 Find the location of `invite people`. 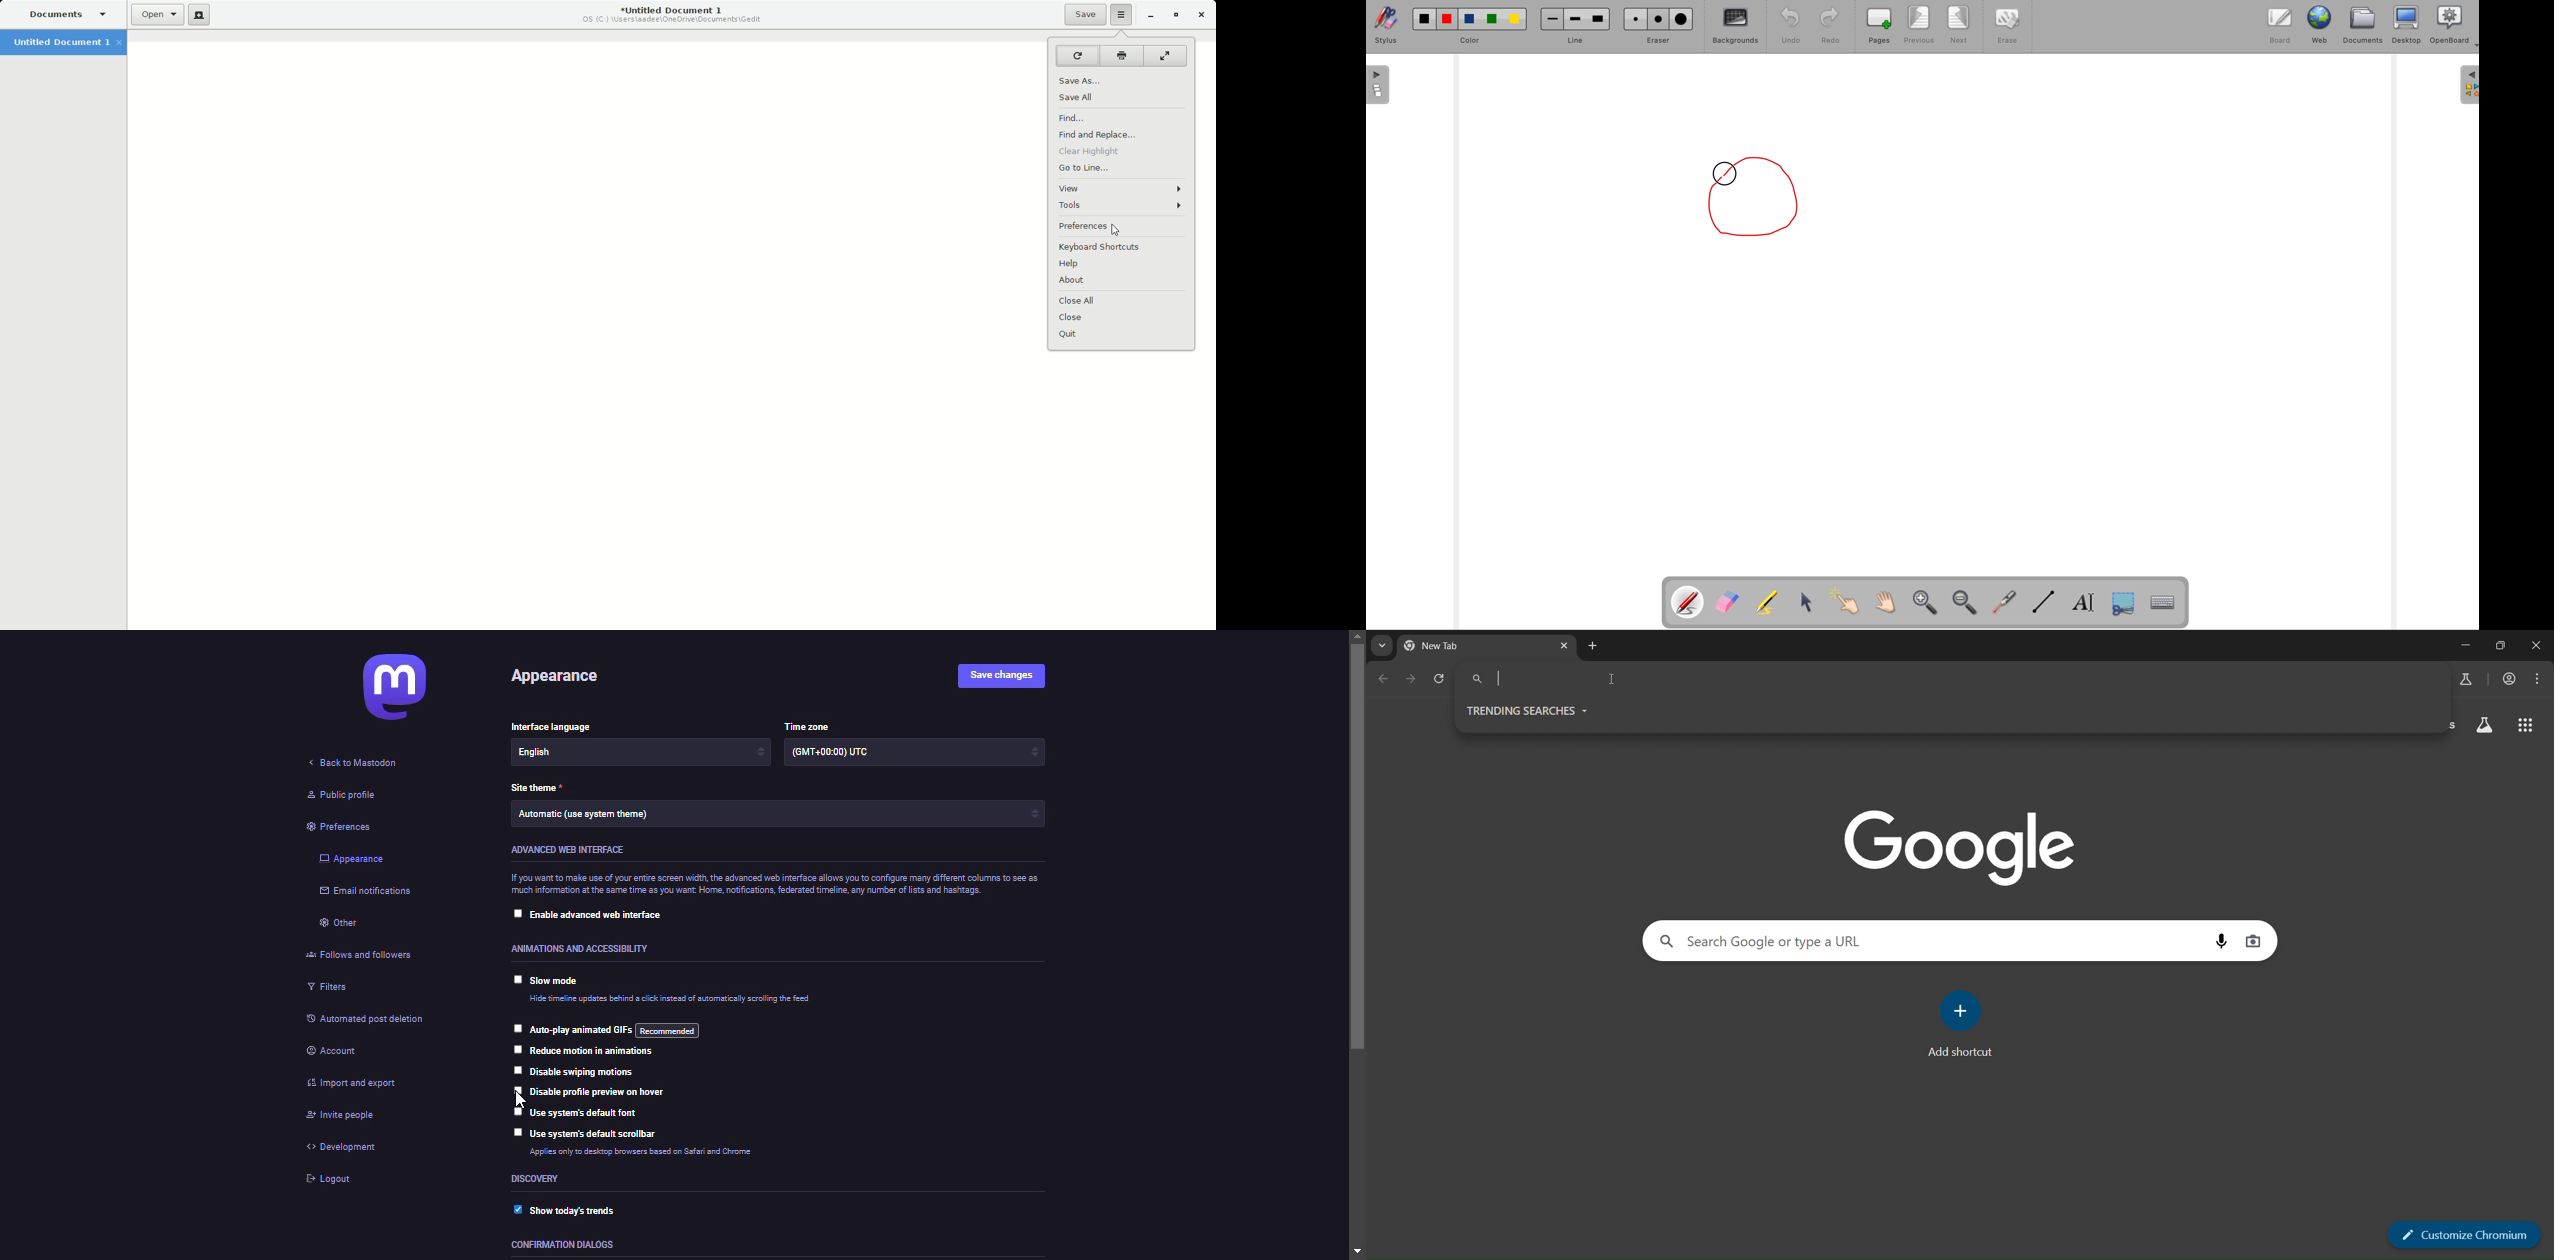

invite people is located at coordinates (349, 1118).